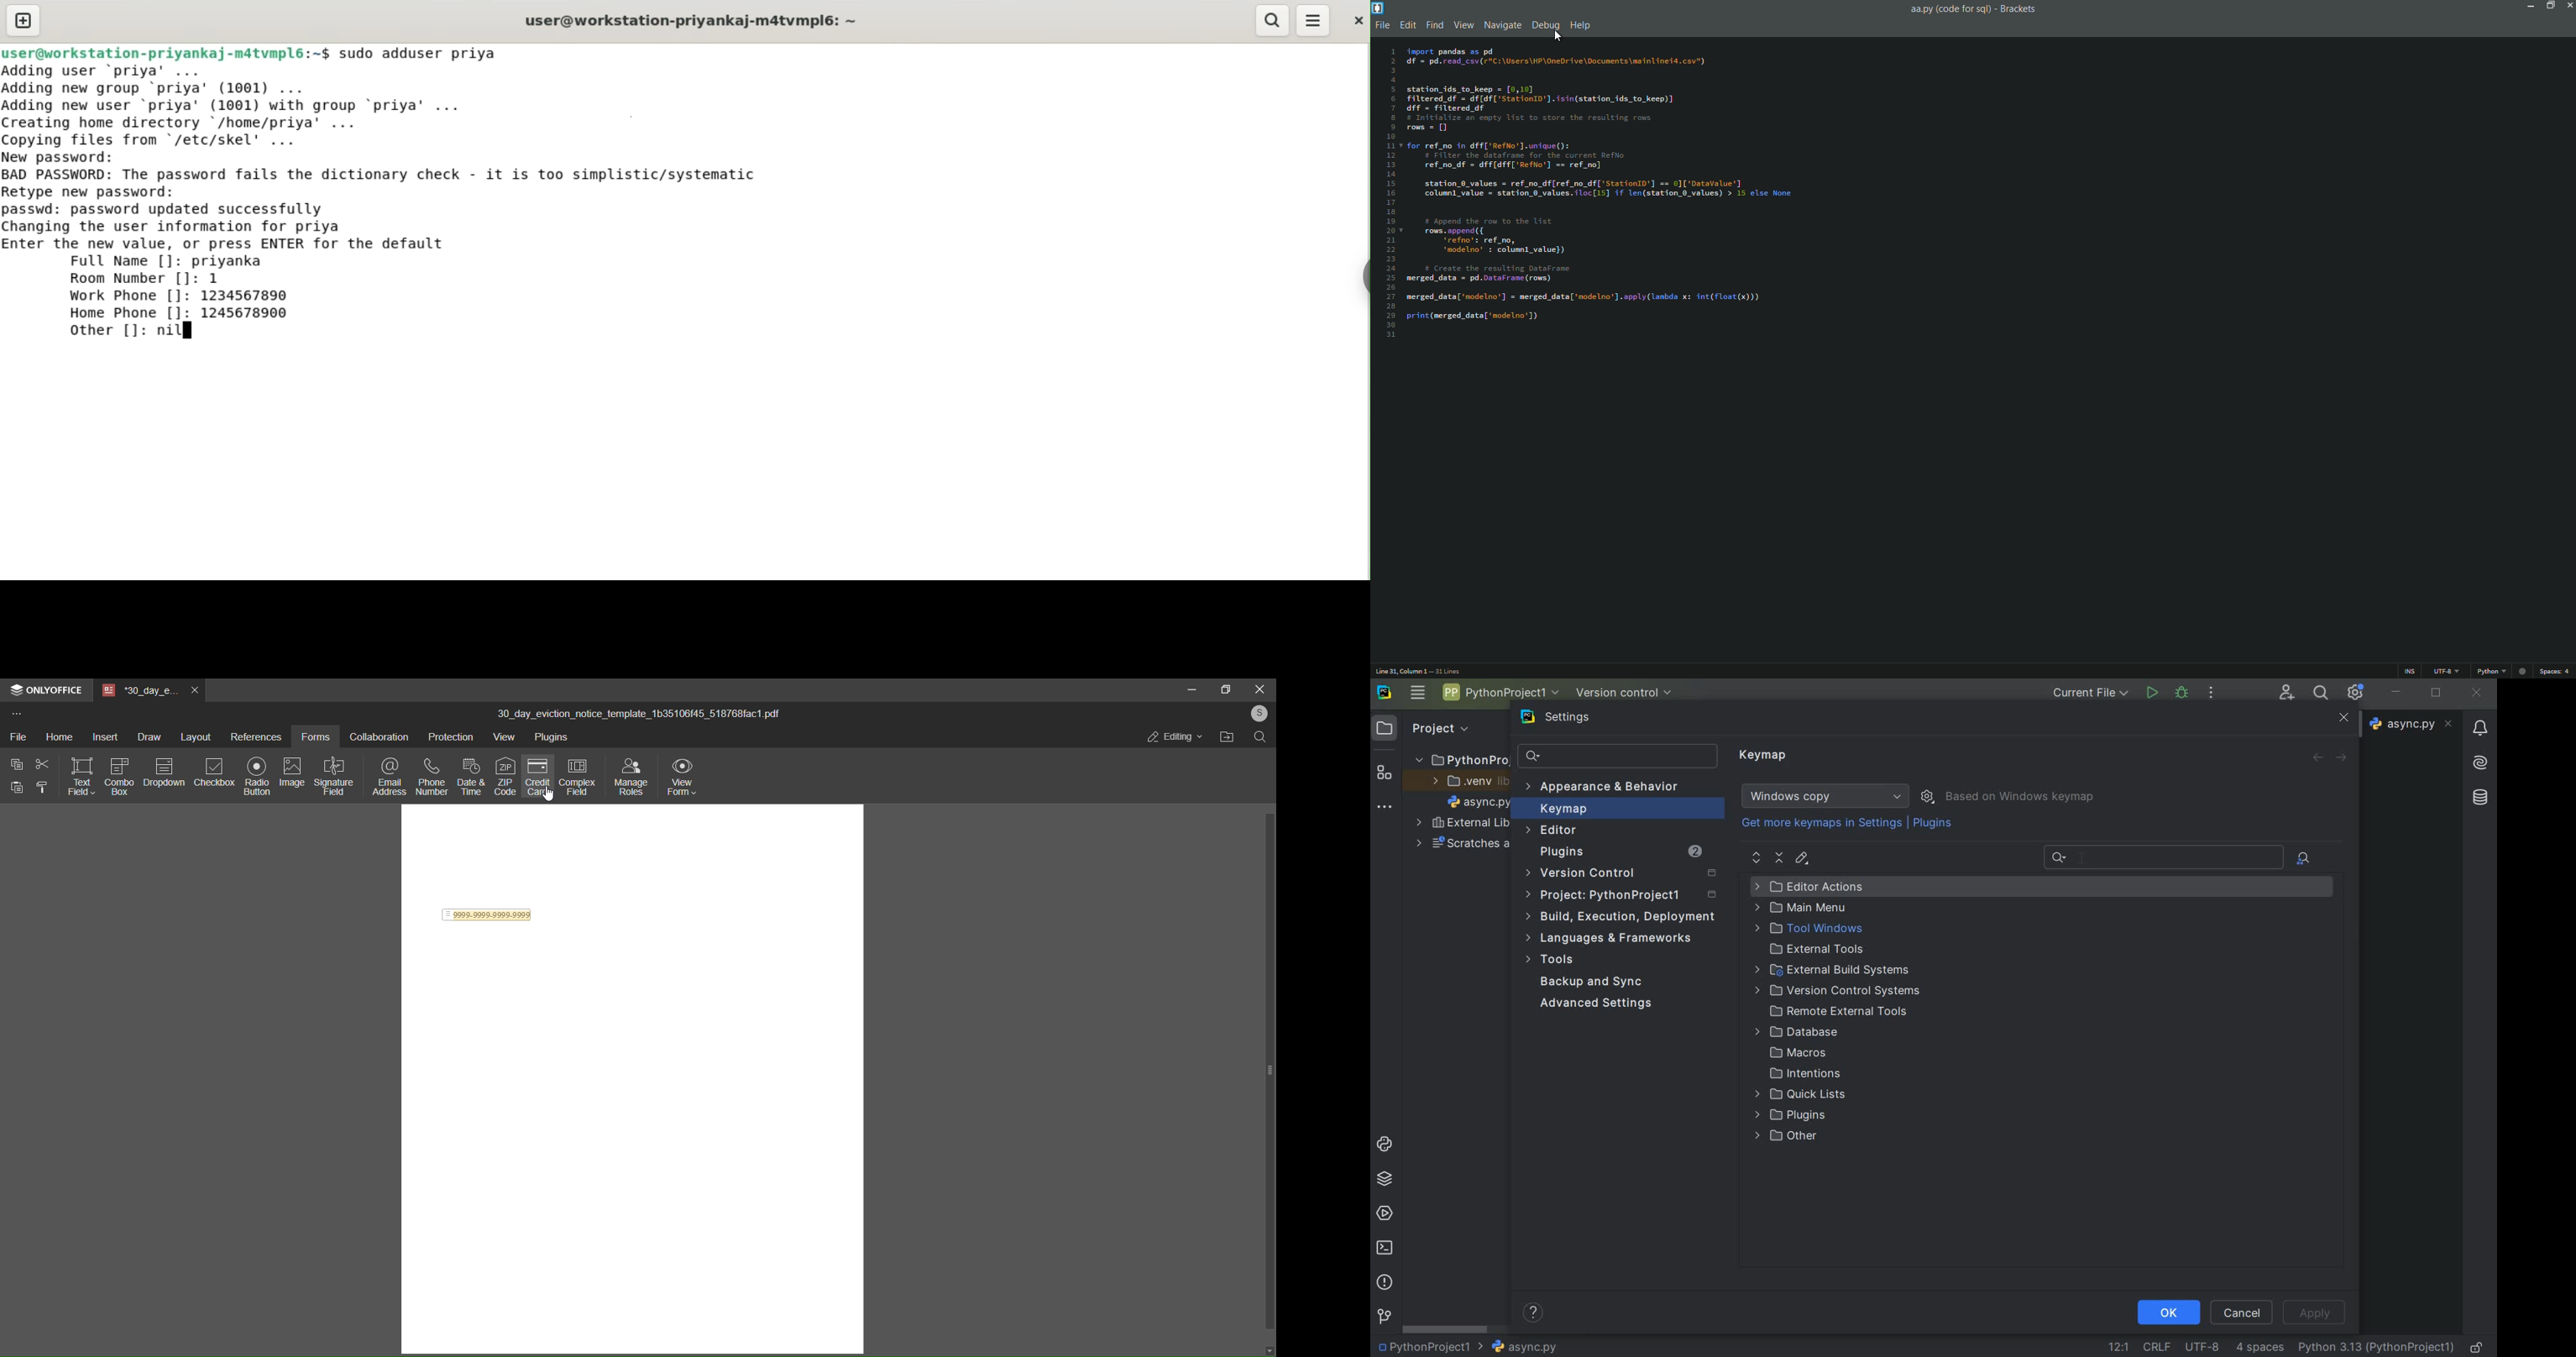 The width and height of the screenshot is (2576, 1372). What do you see at coordinates (1386, 1213) in the screenshot?
I see `services` at bounding box center [1386, 1213].